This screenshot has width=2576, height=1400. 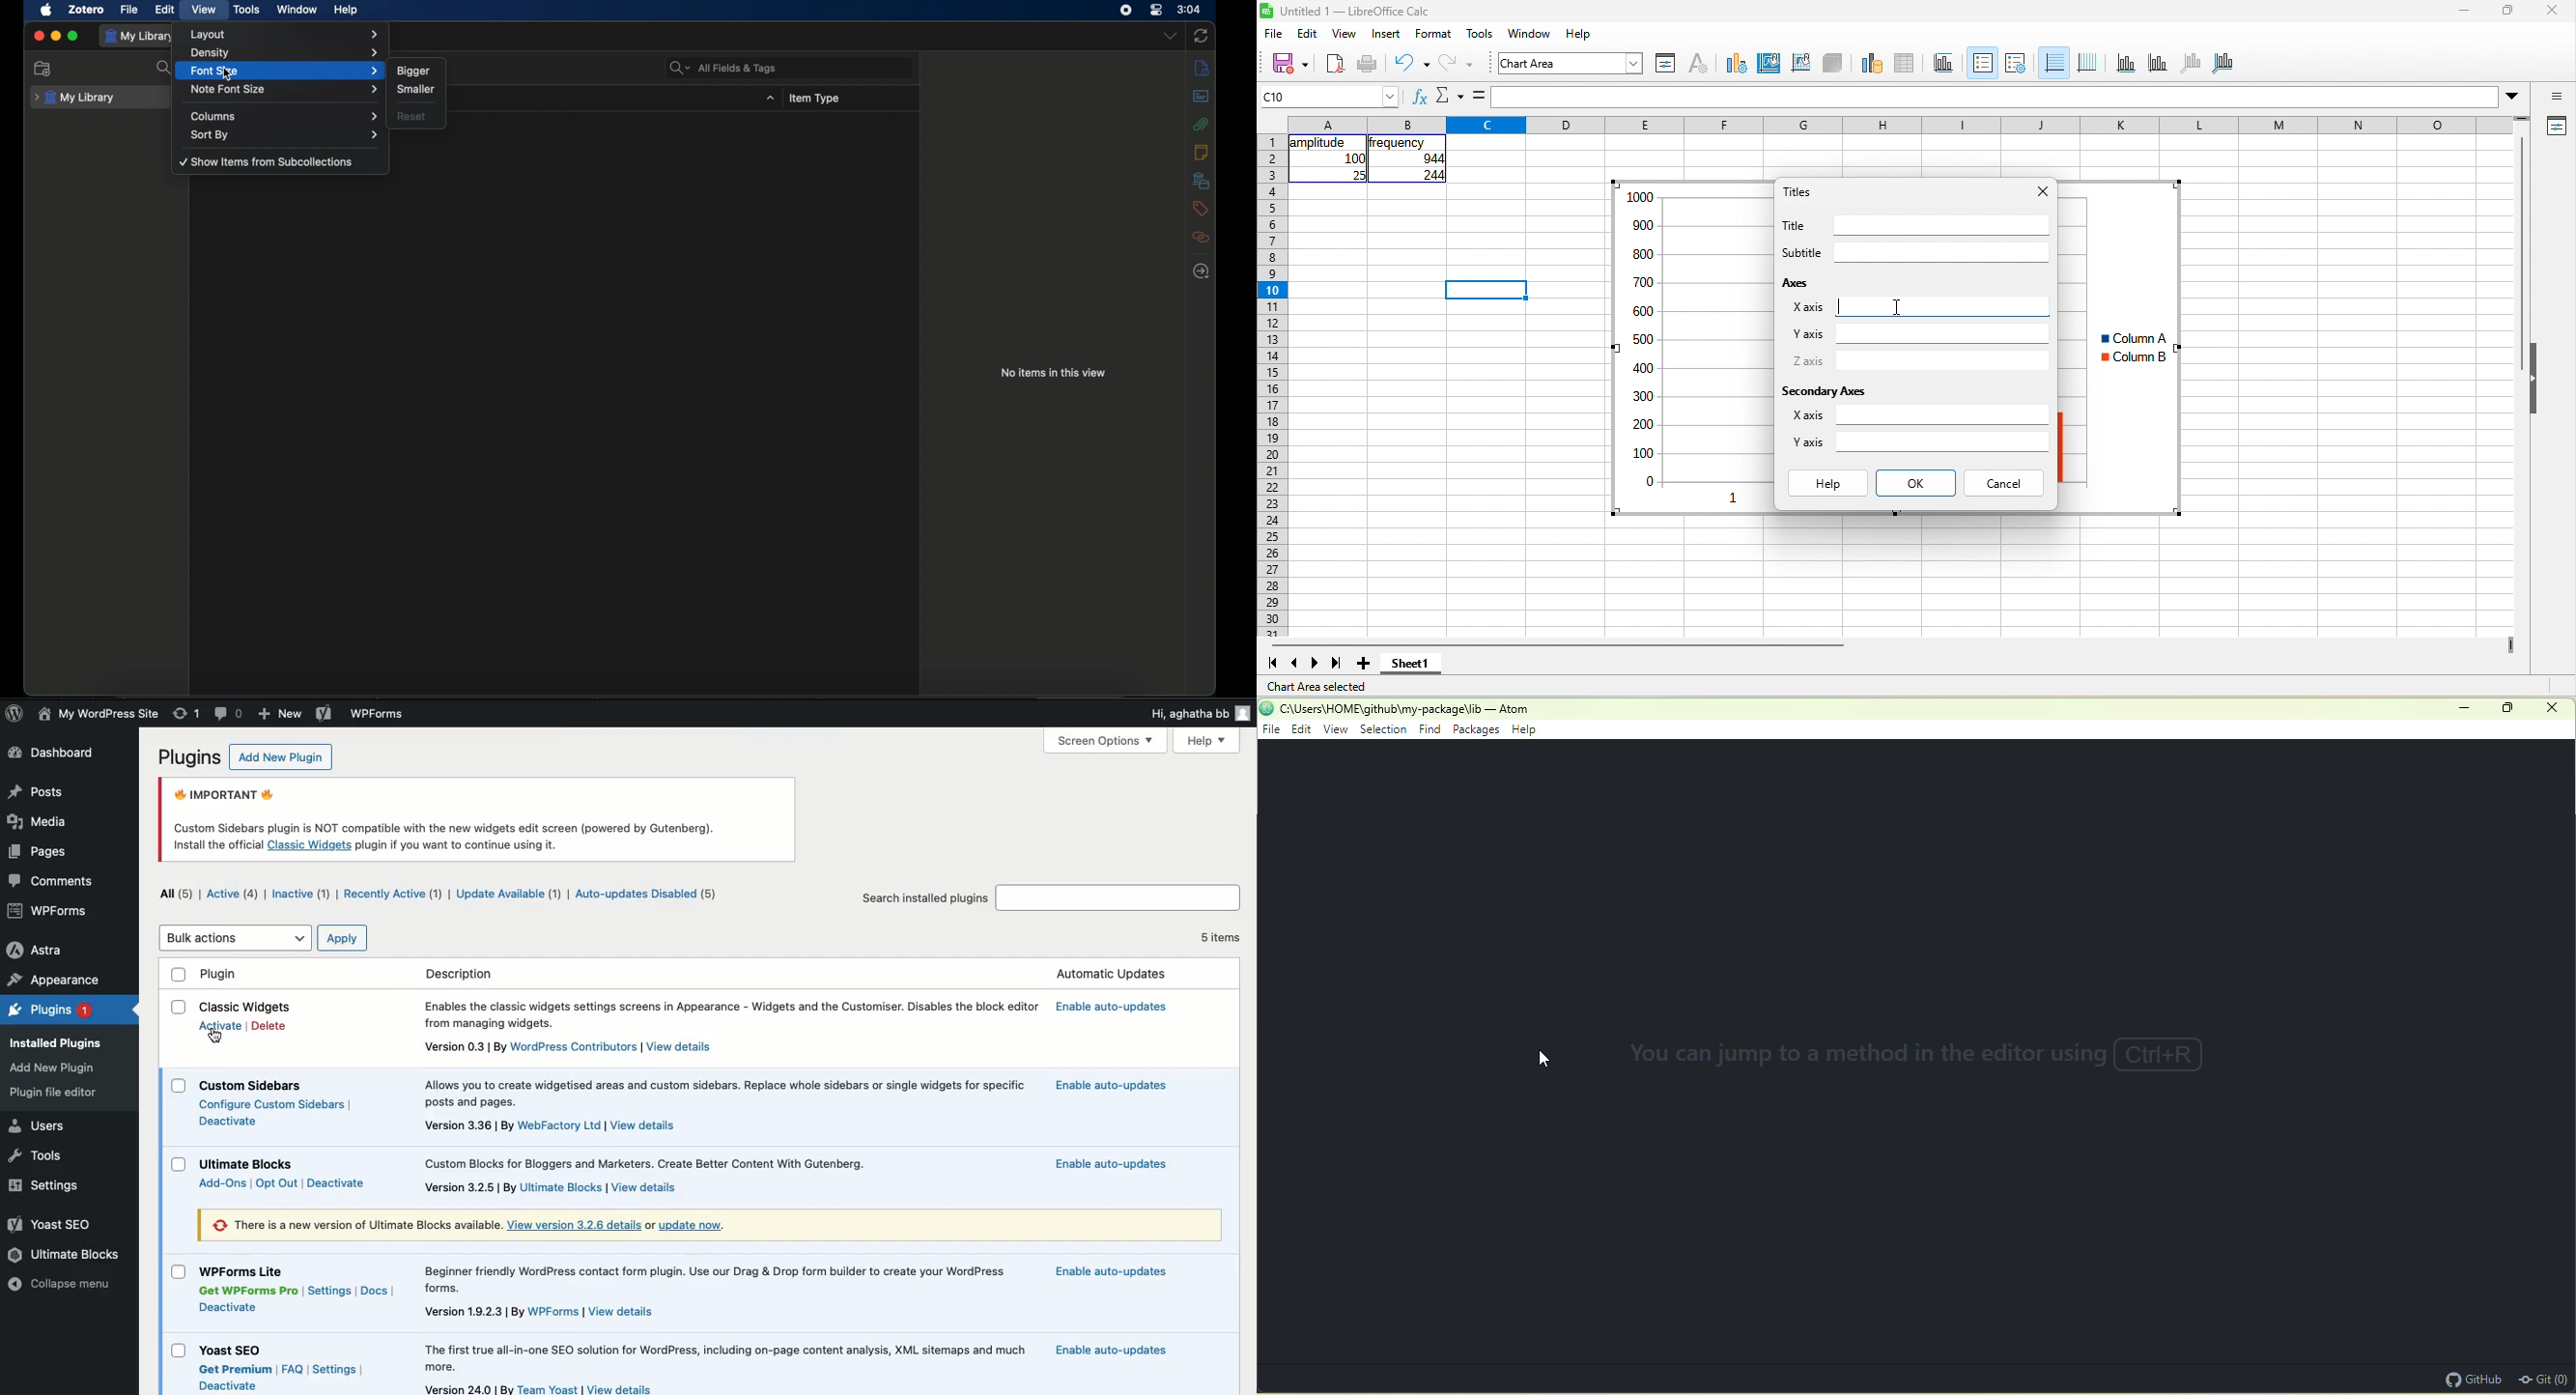 What do you see at coordinates (378, 715) in the screenshot?
I see `WPForms` at bounding box center [378, 715].